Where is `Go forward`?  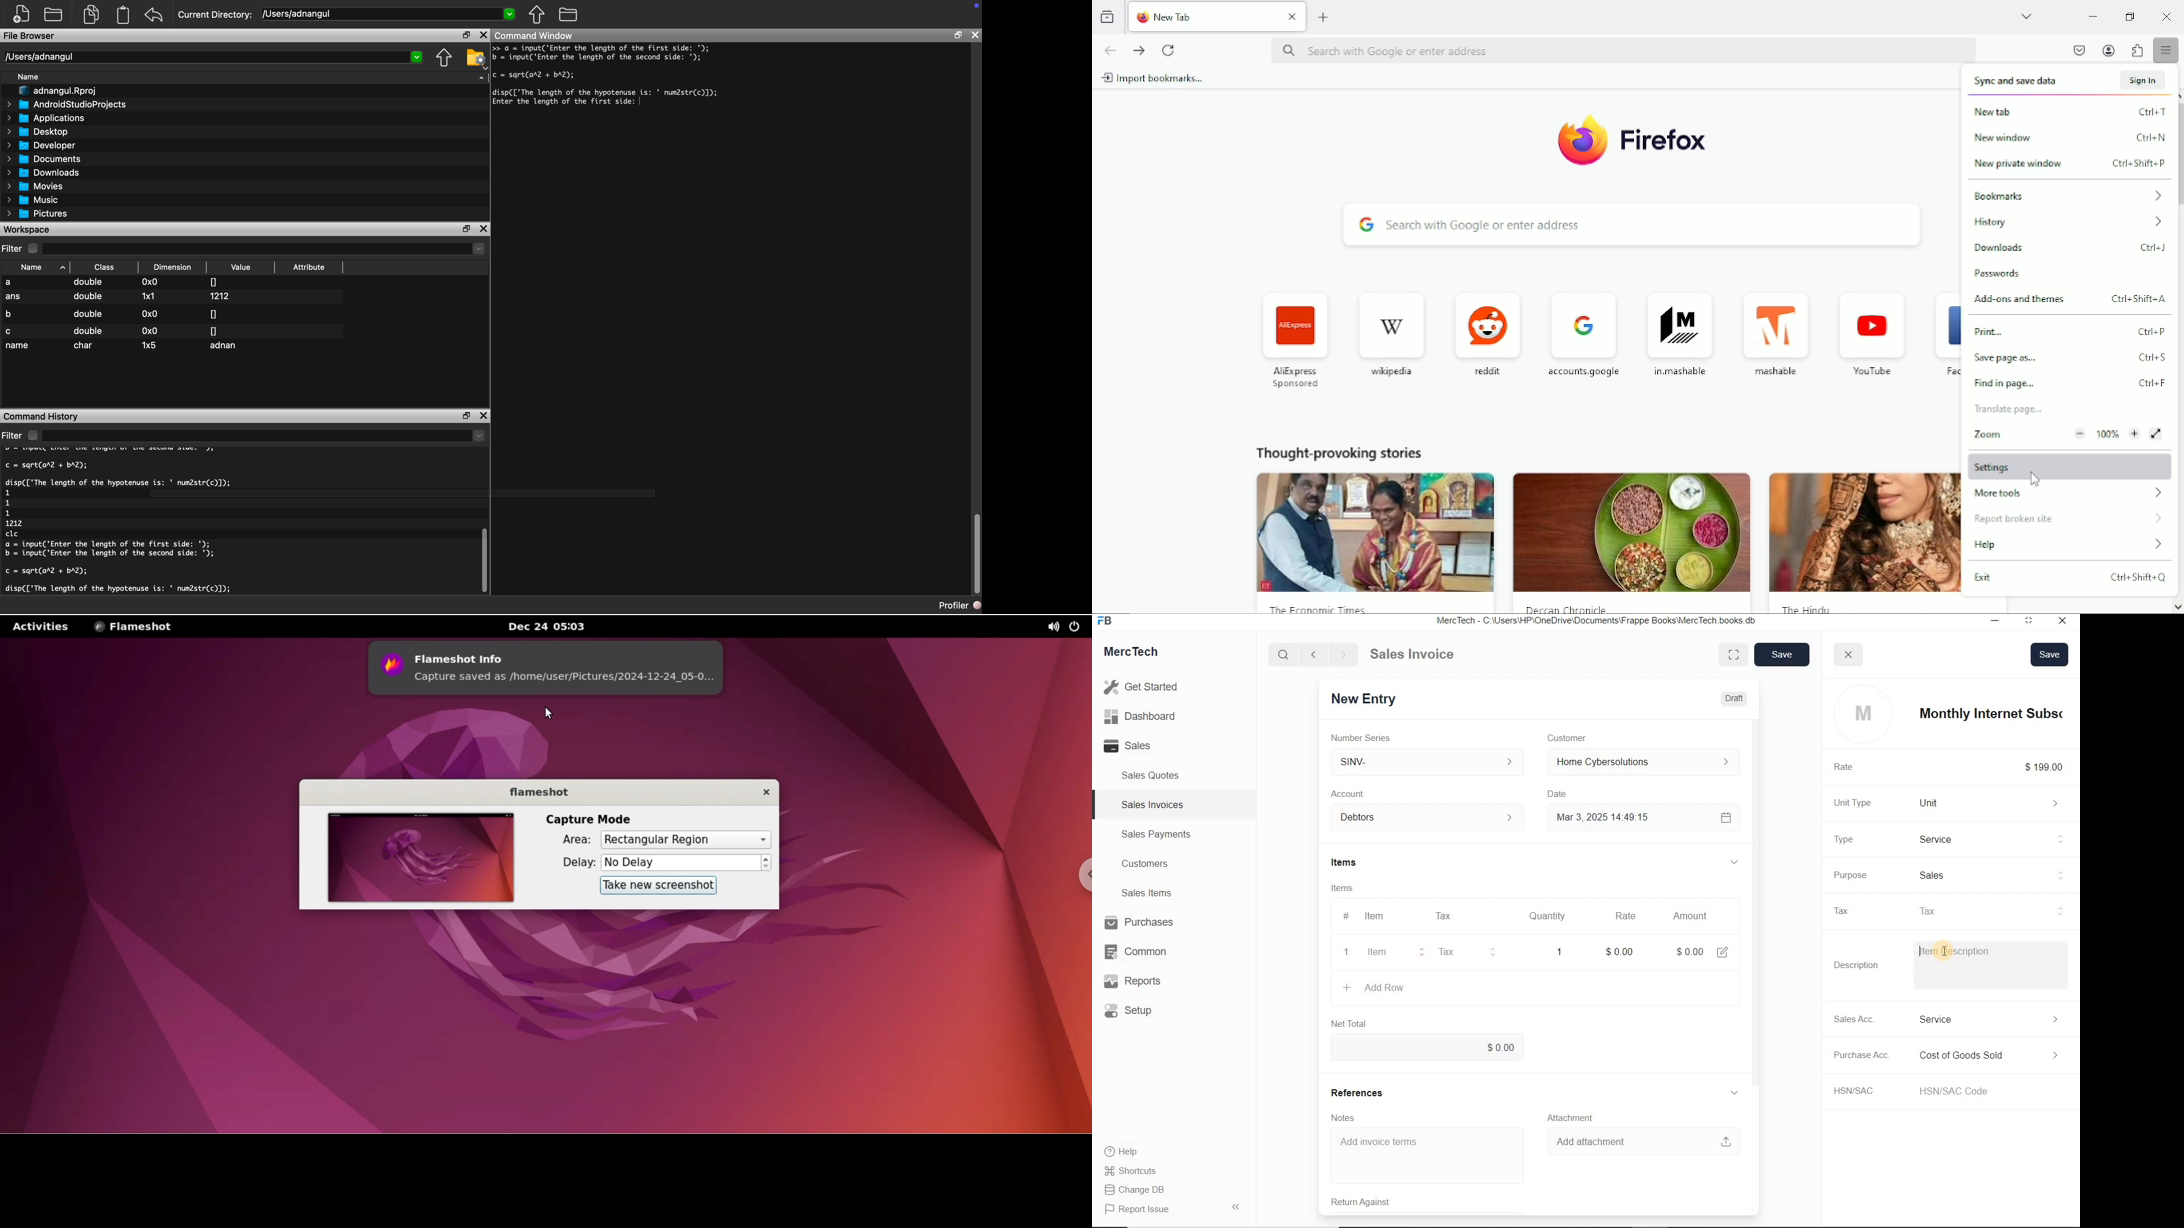
Go forward is located at coordinates (1343, 655).